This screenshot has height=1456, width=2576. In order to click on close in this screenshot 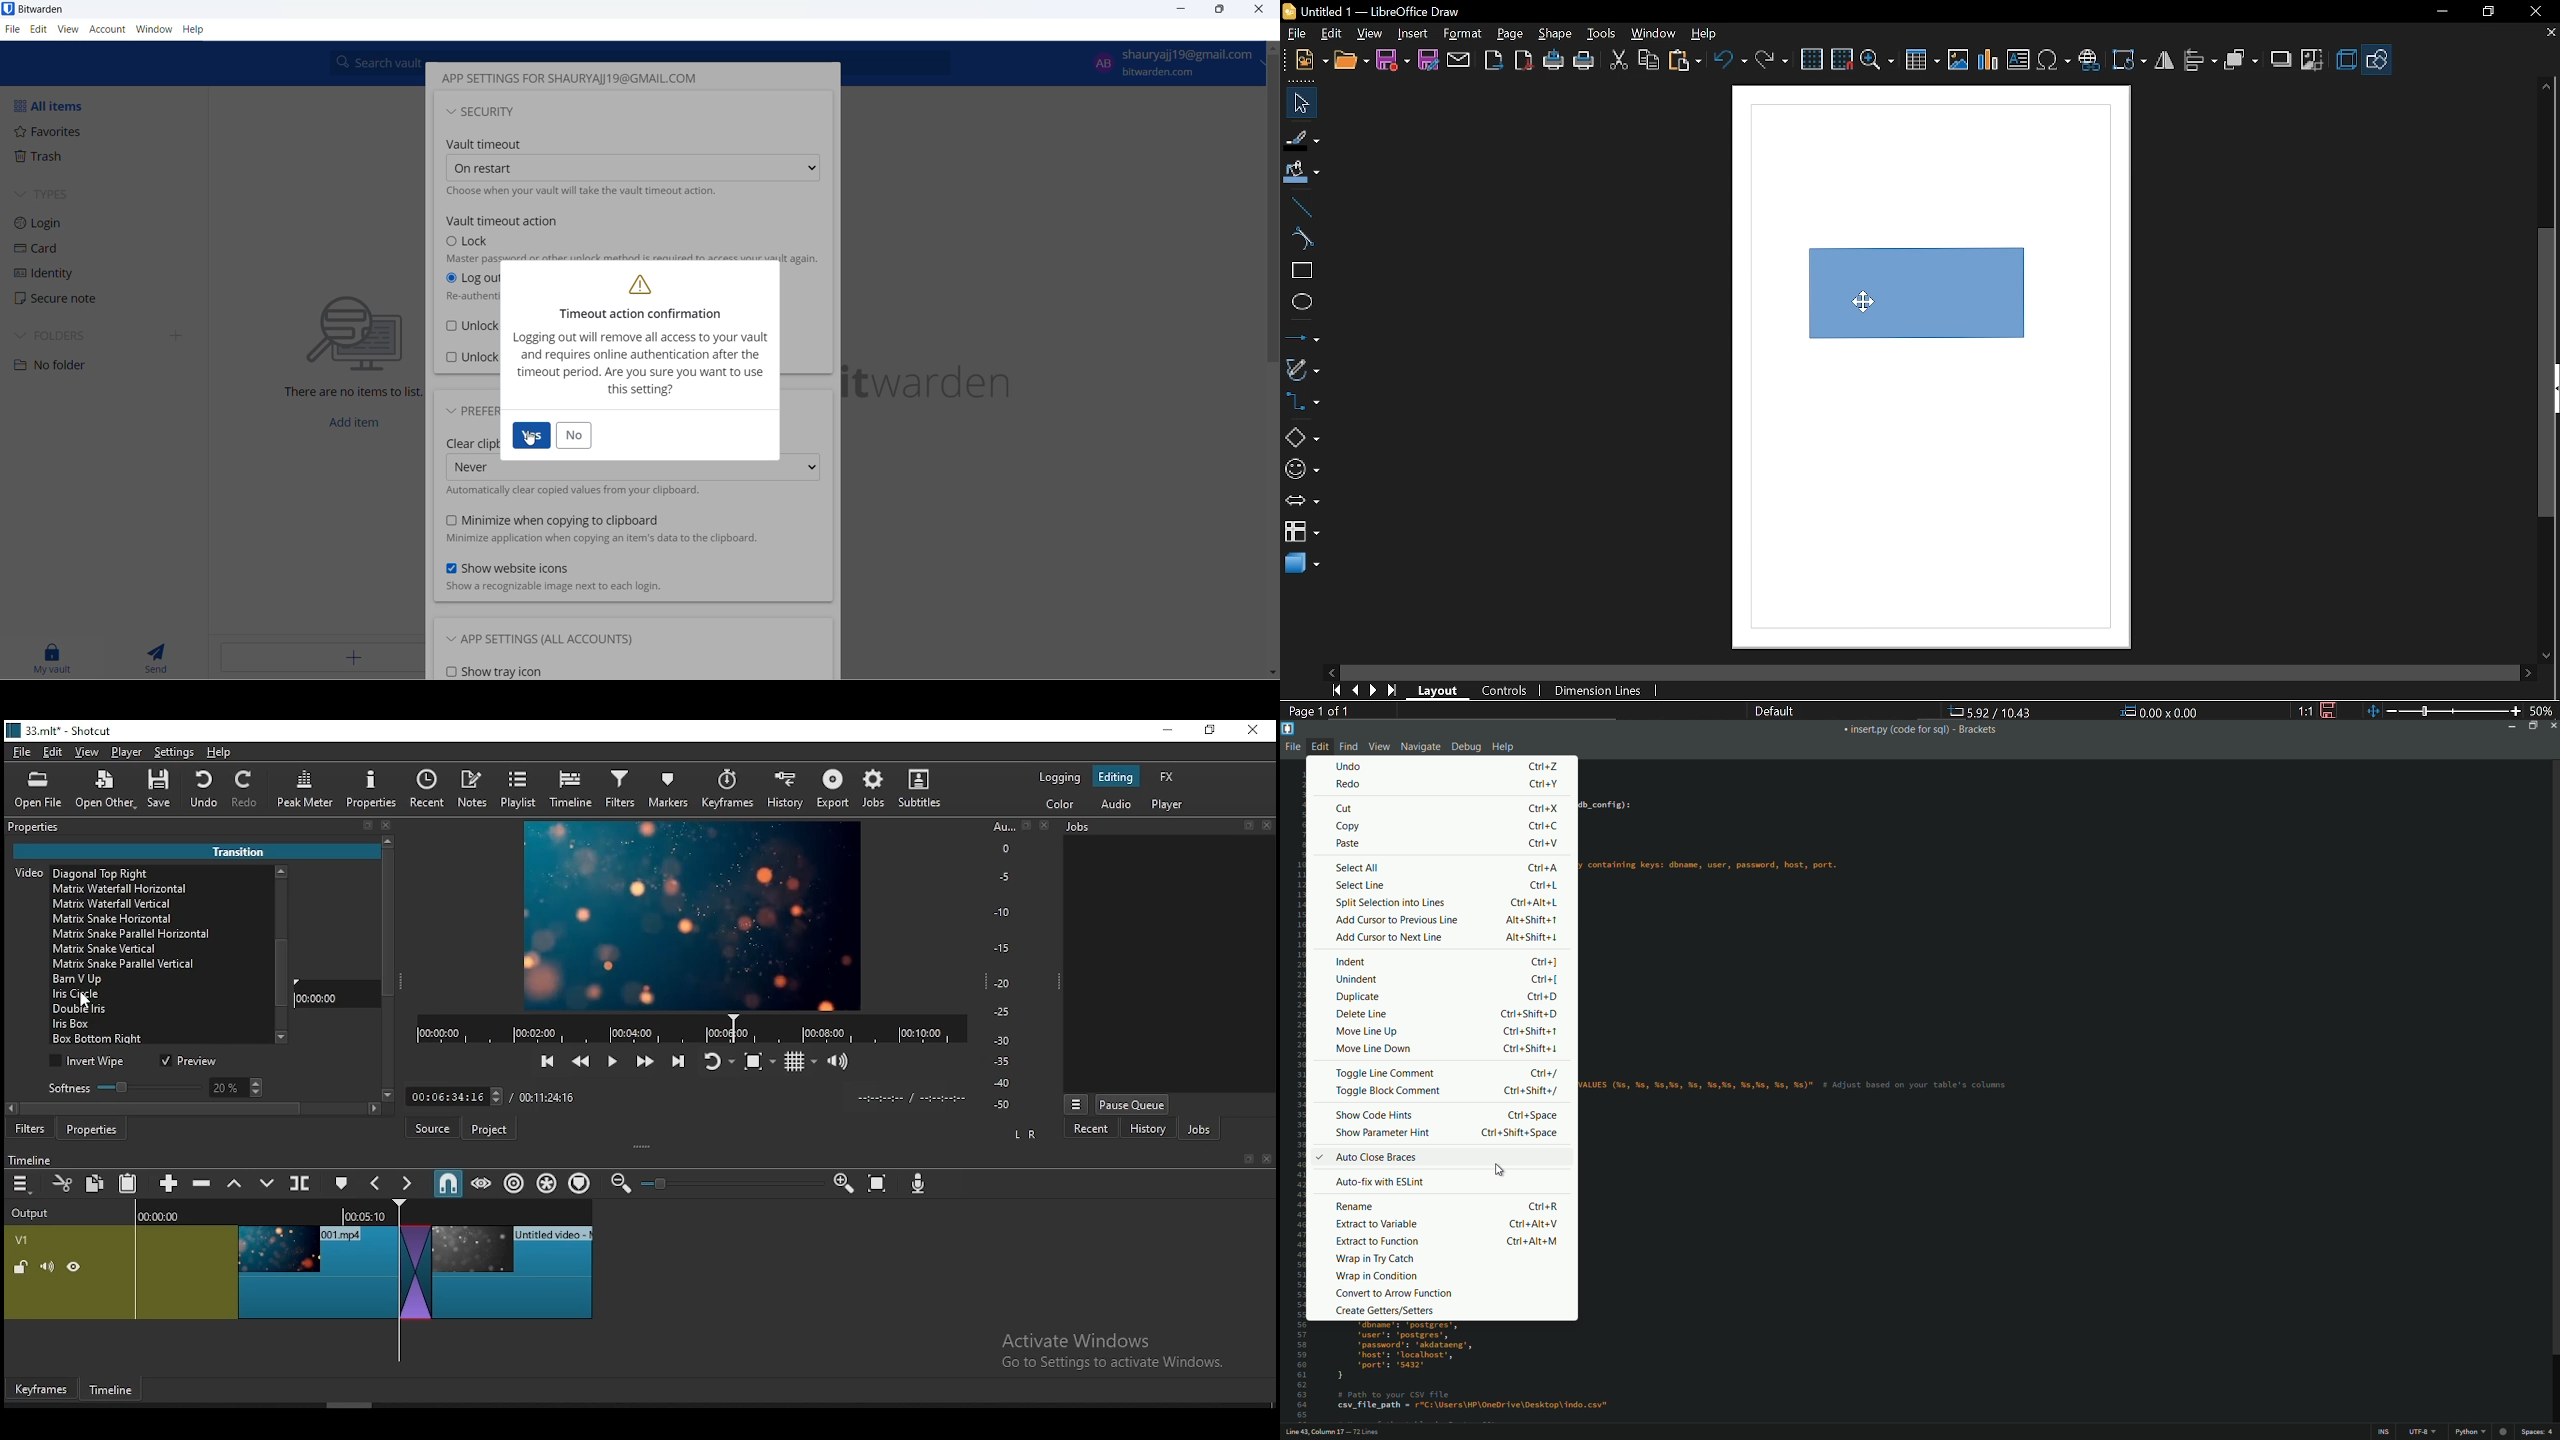, I will do `click(2534, 11)`.